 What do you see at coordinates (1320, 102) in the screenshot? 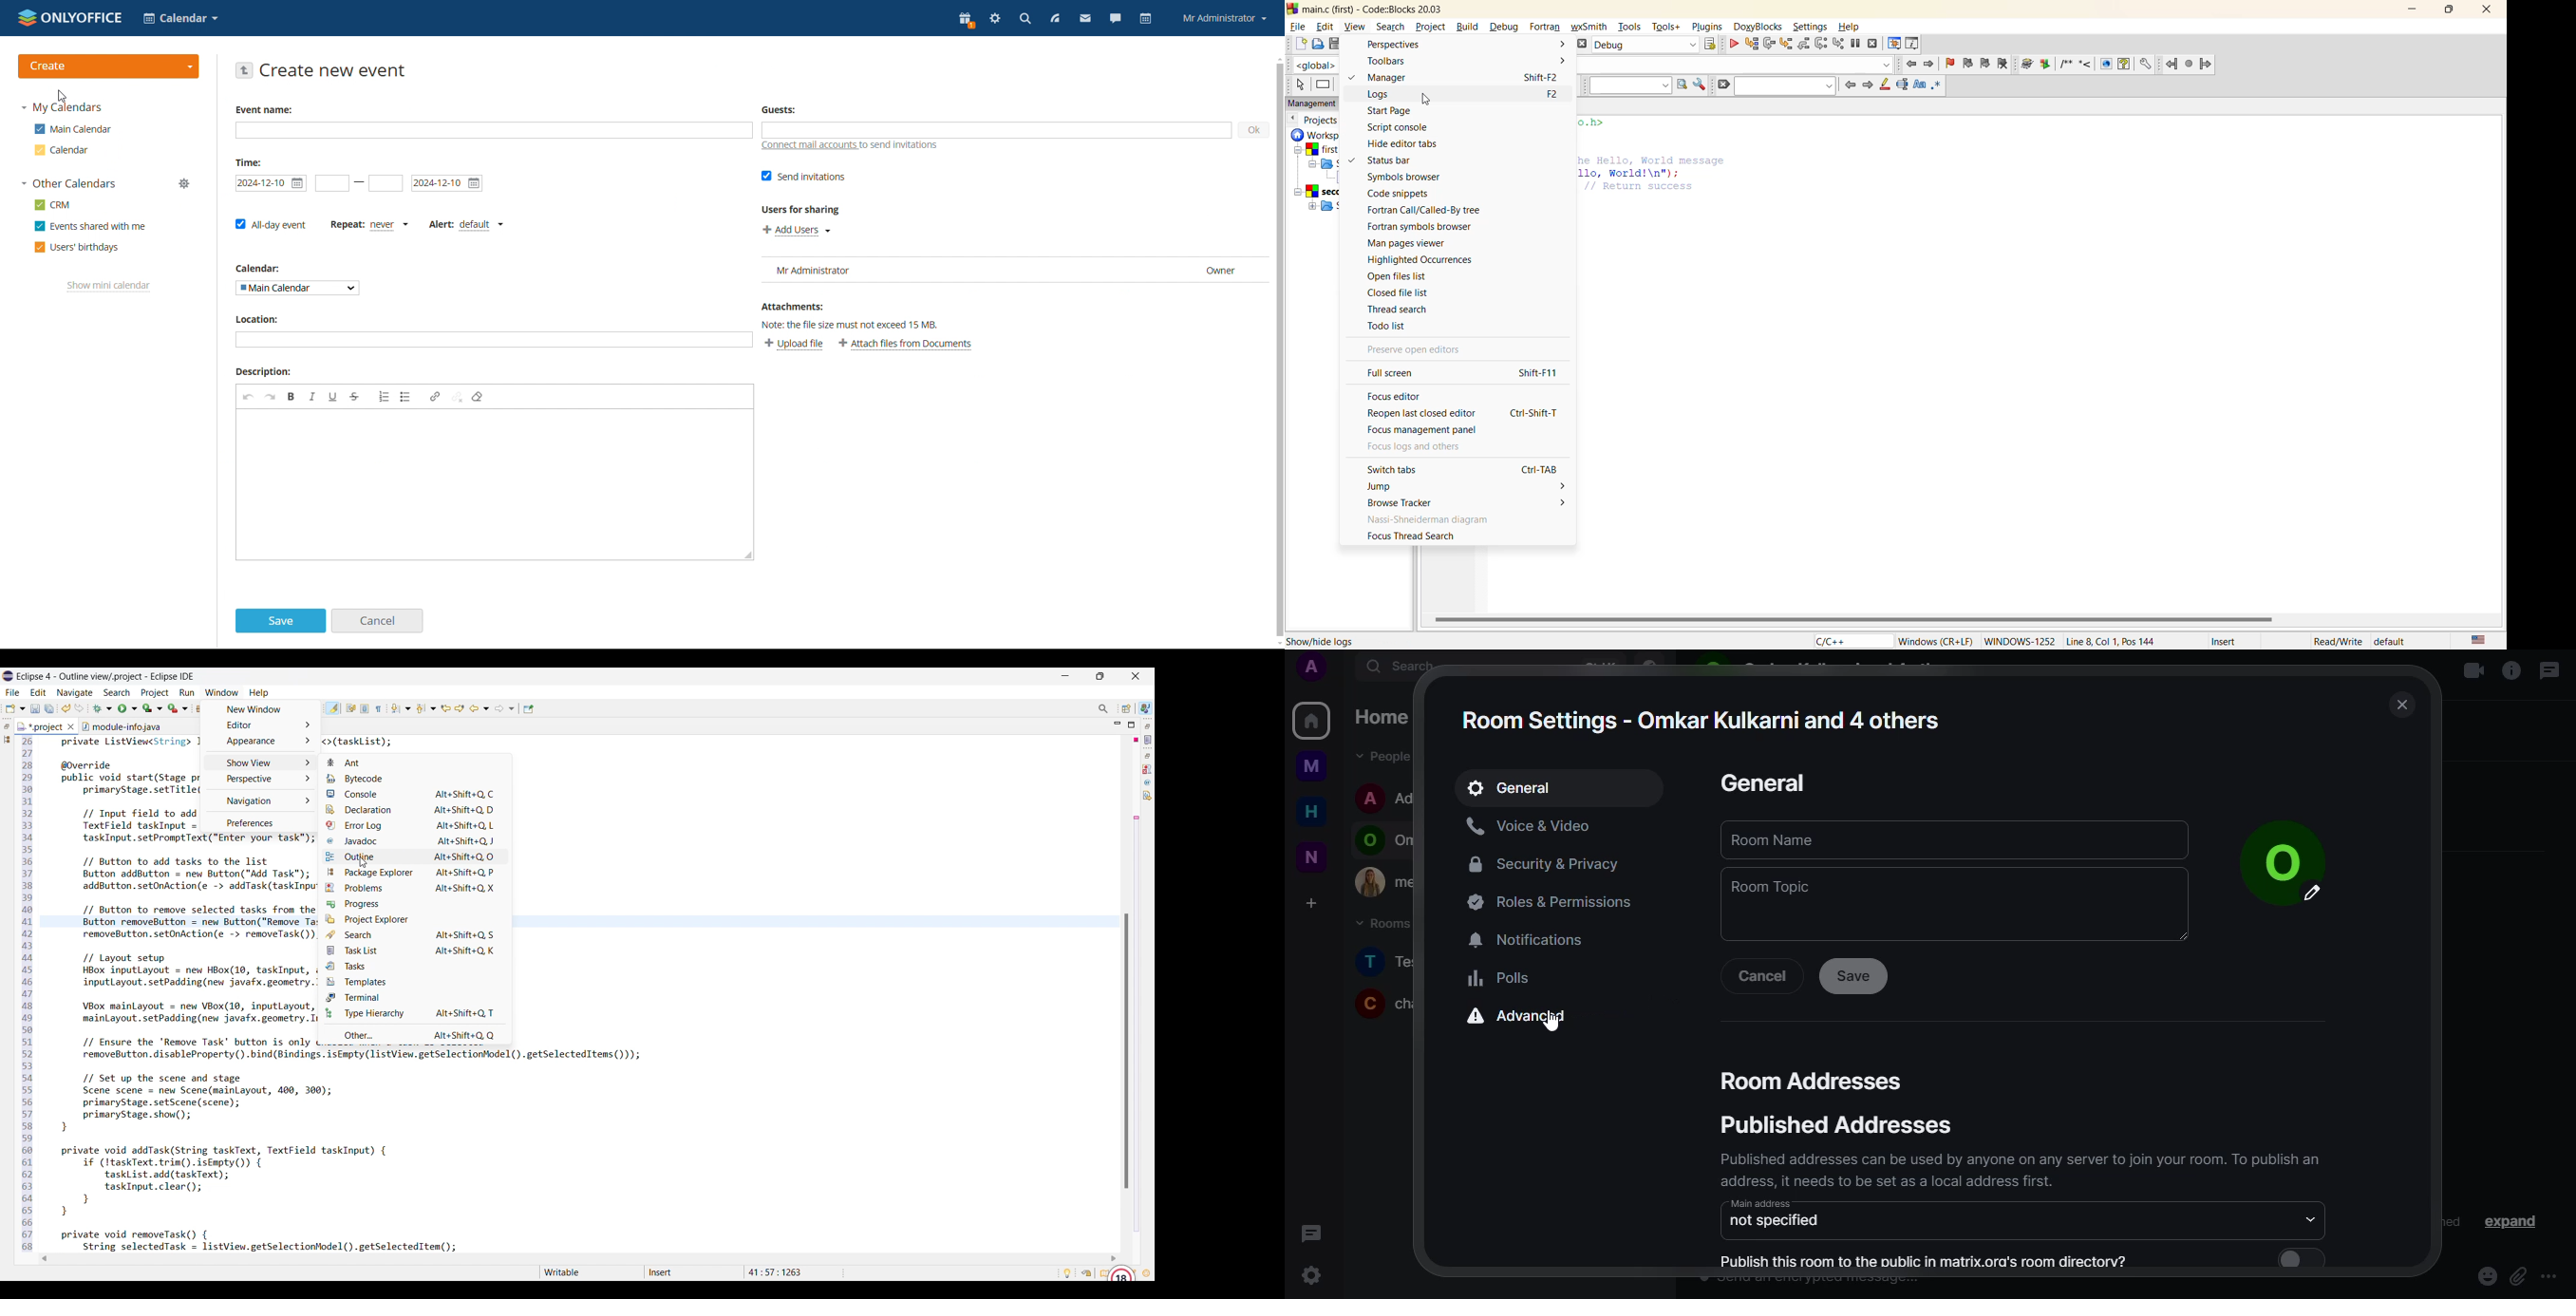
I see `management` at bounding box center [1320, 102].